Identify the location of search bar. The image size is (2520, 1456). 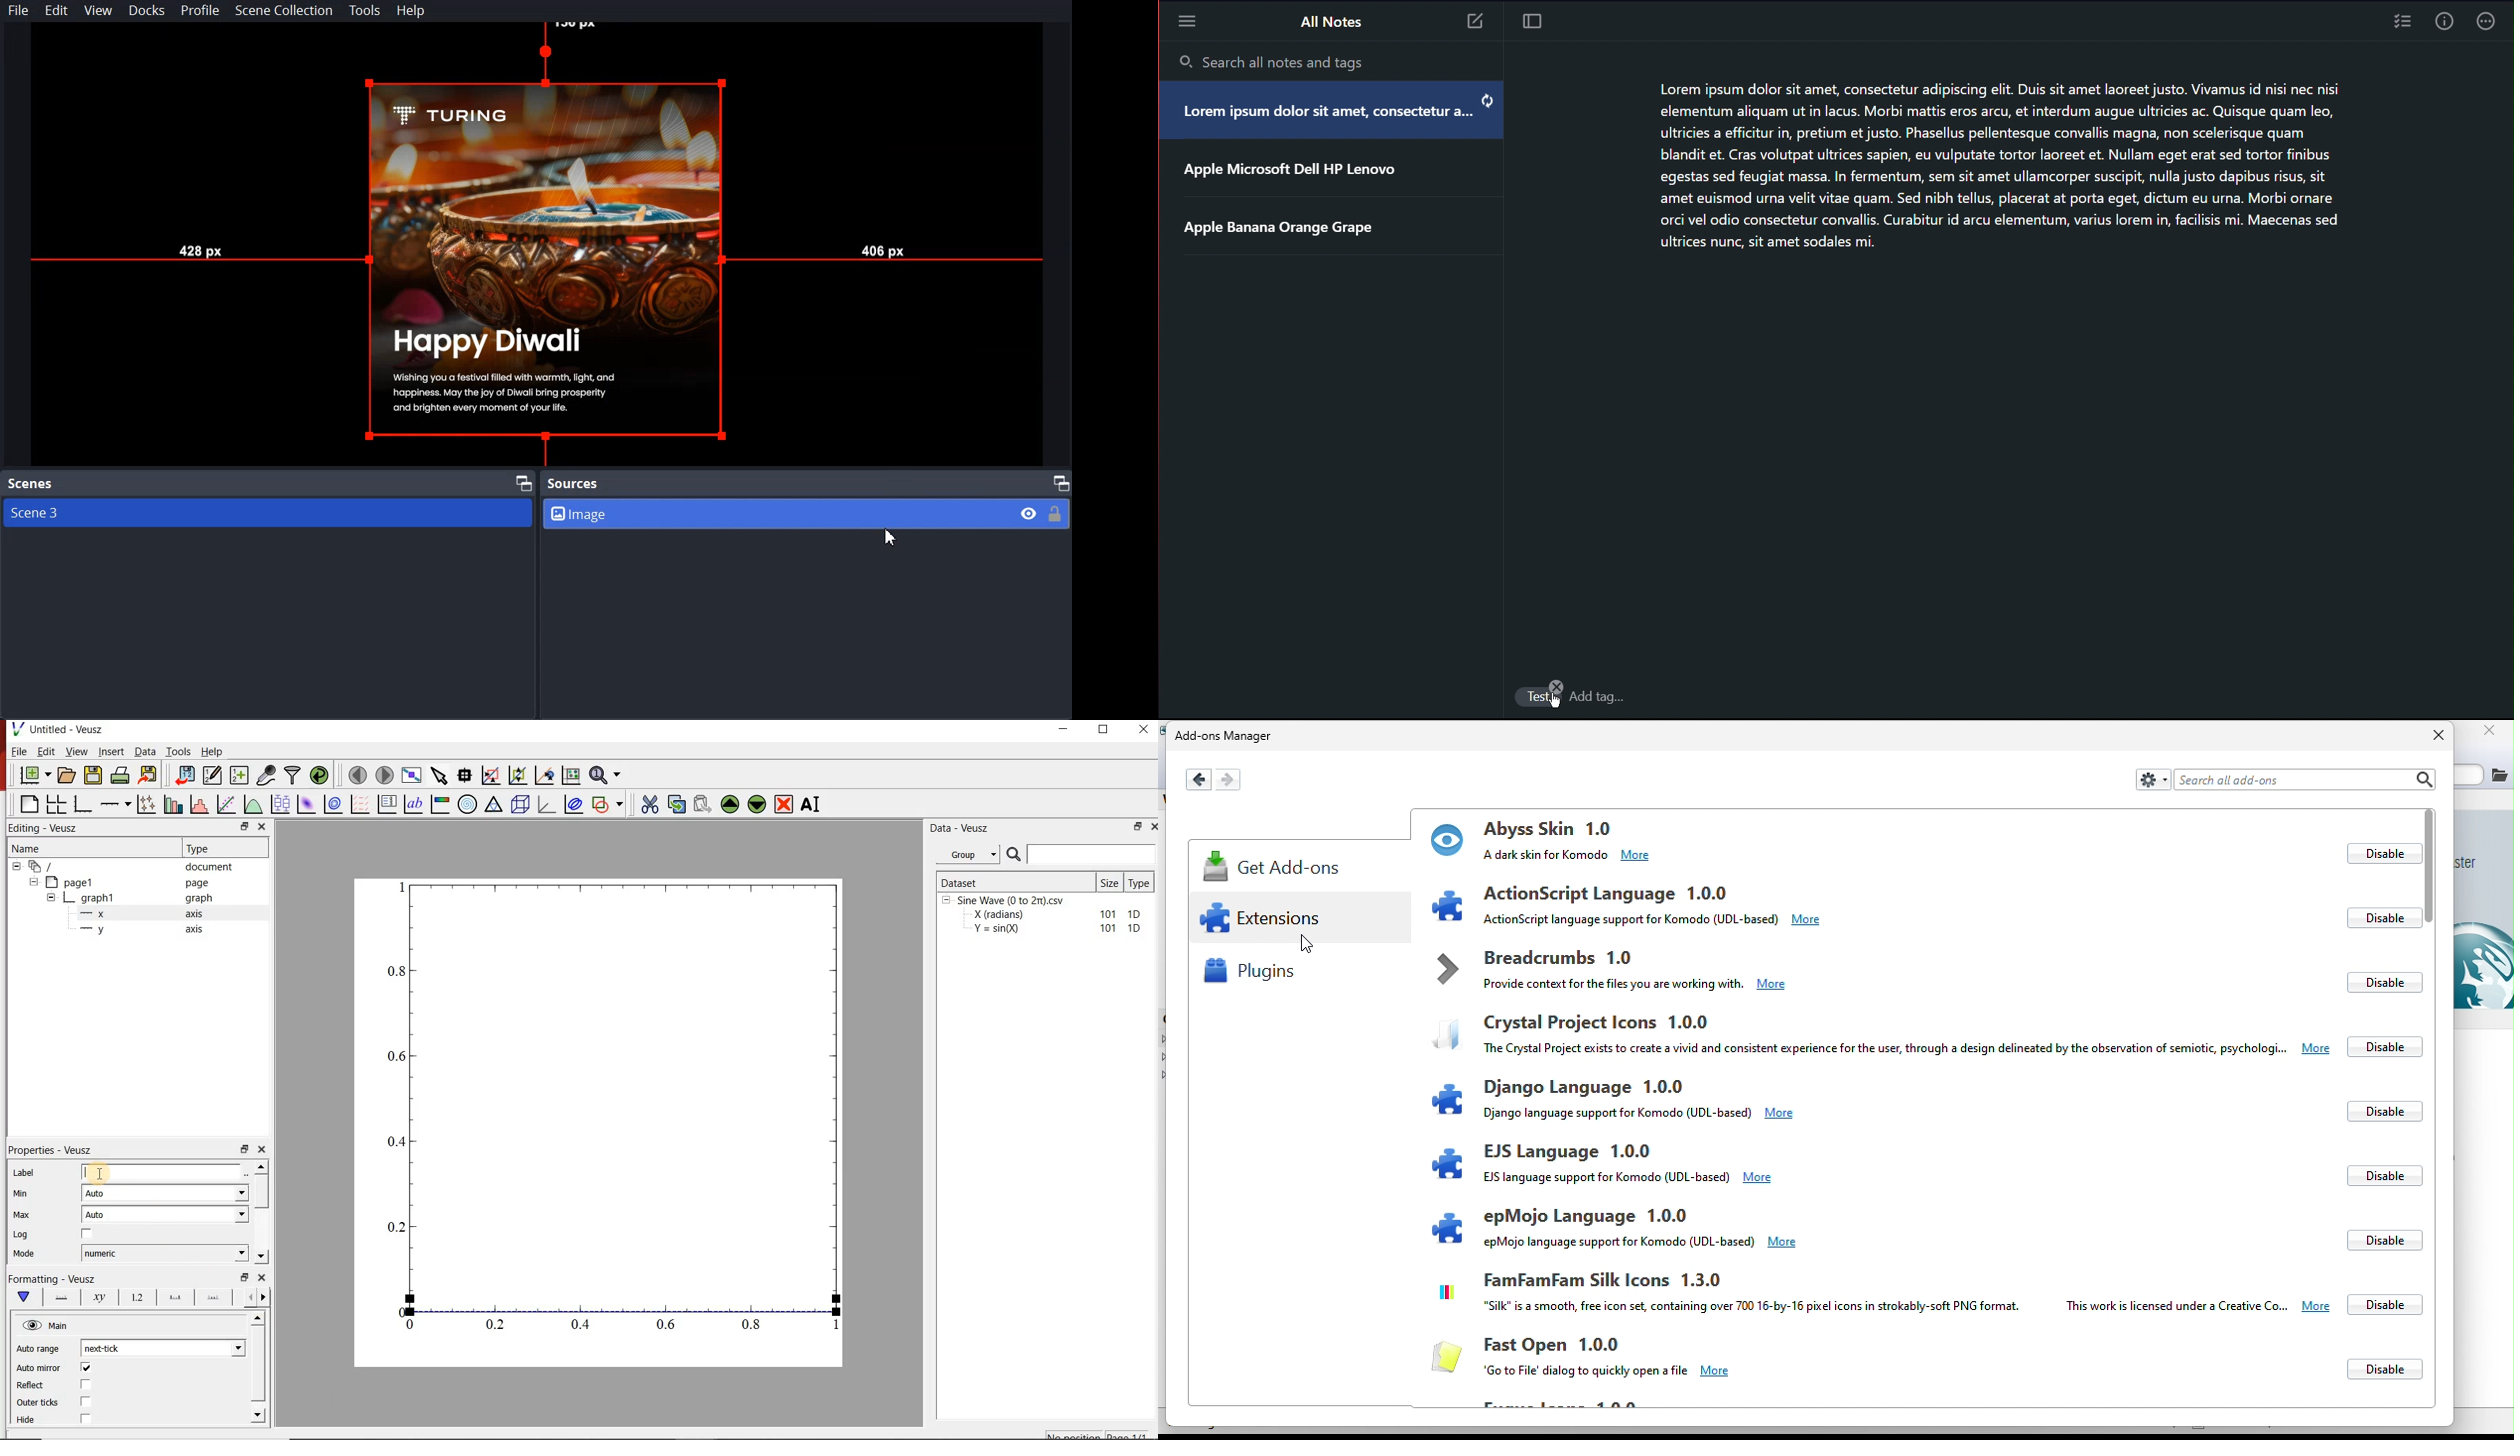
(2304, 780).